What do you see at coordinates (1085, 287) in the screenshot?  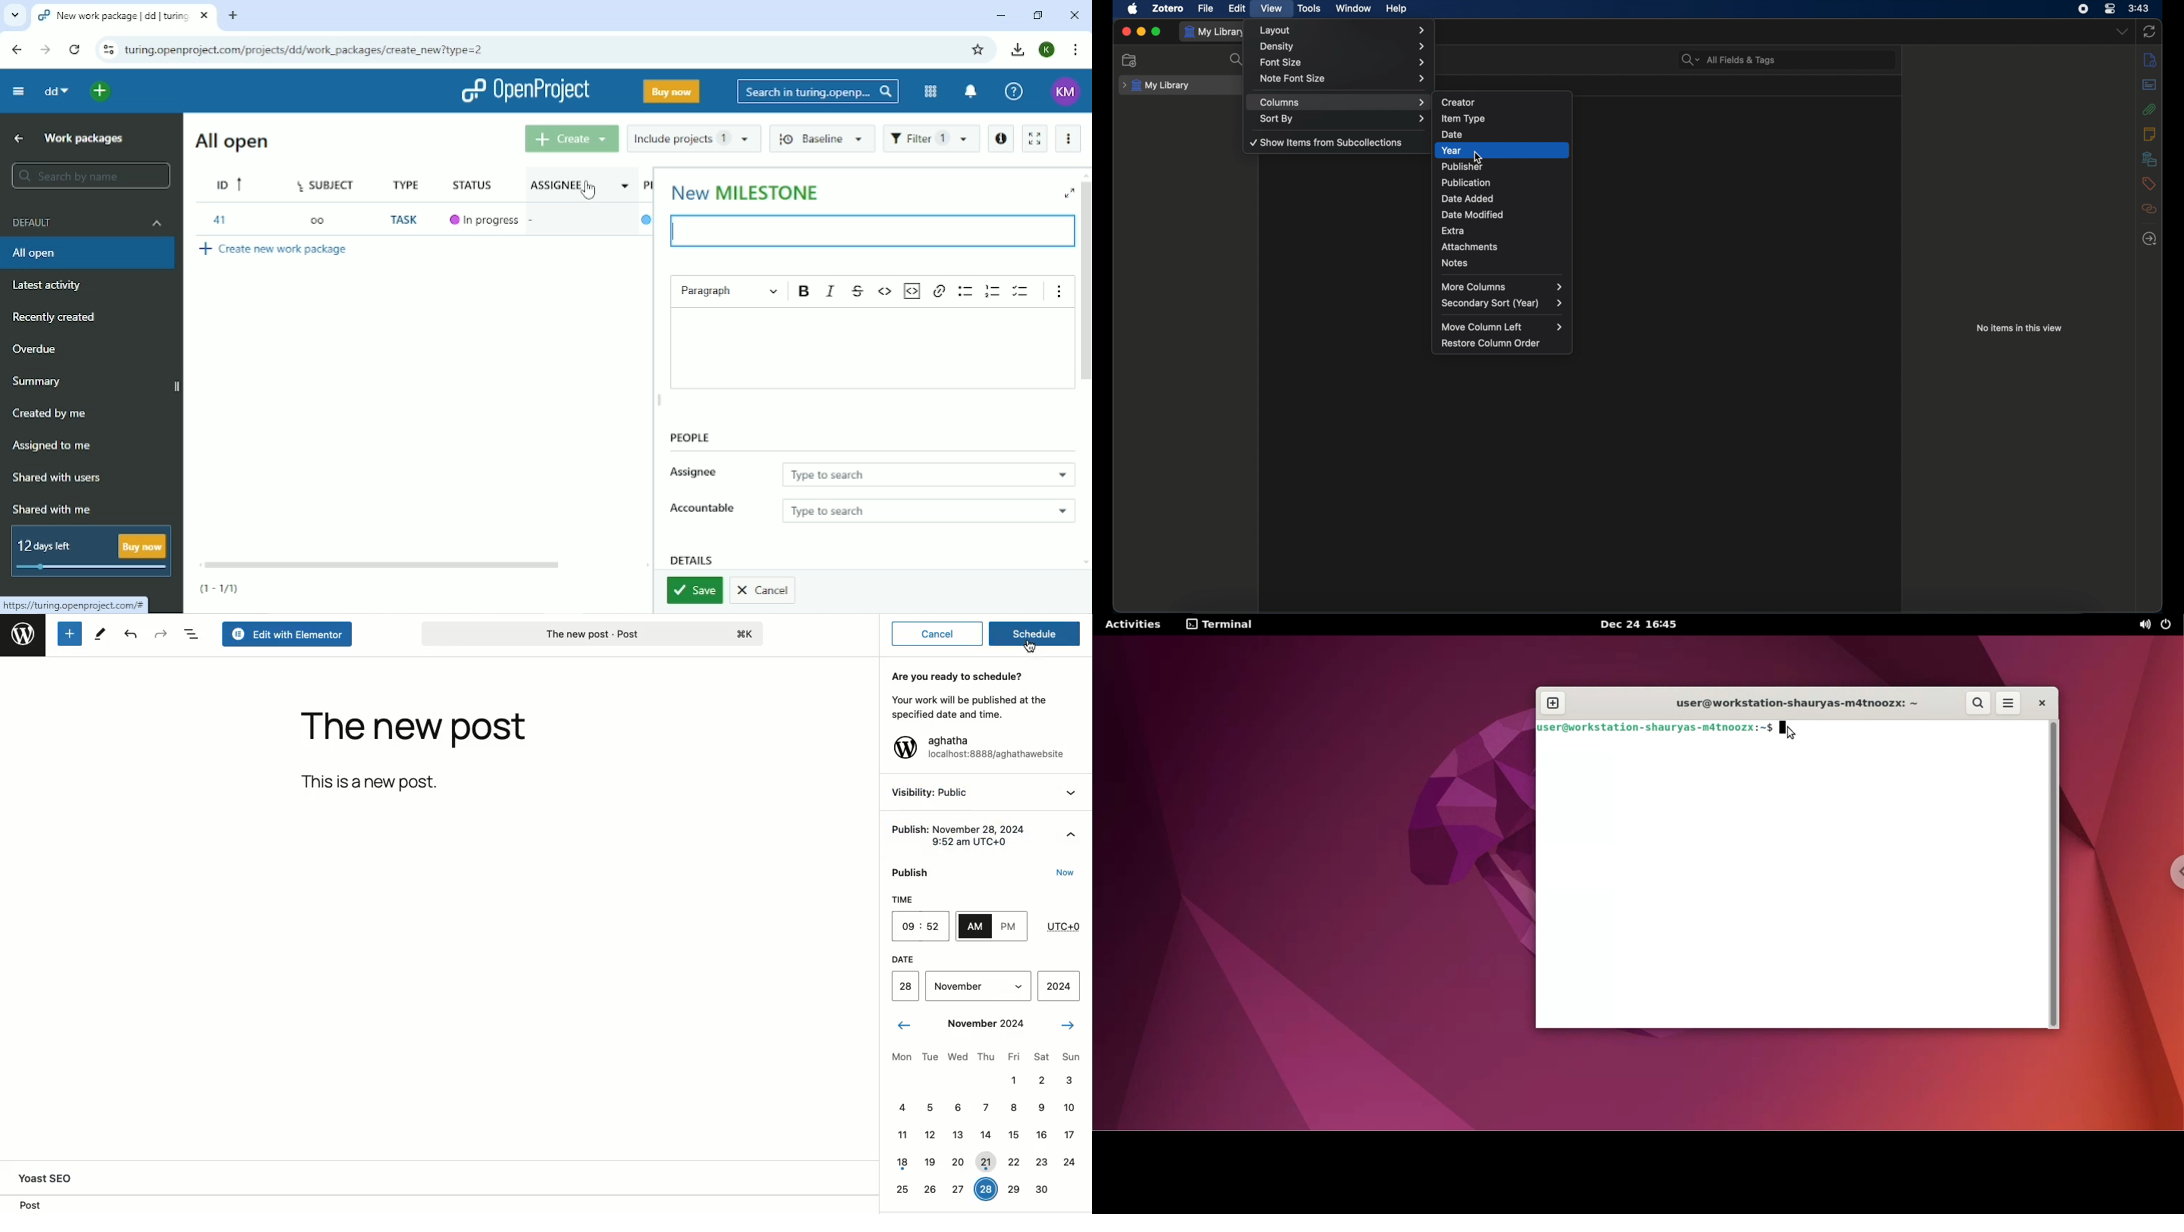 I see `Vertical scrollbar` at bounding box center [1085, 287].